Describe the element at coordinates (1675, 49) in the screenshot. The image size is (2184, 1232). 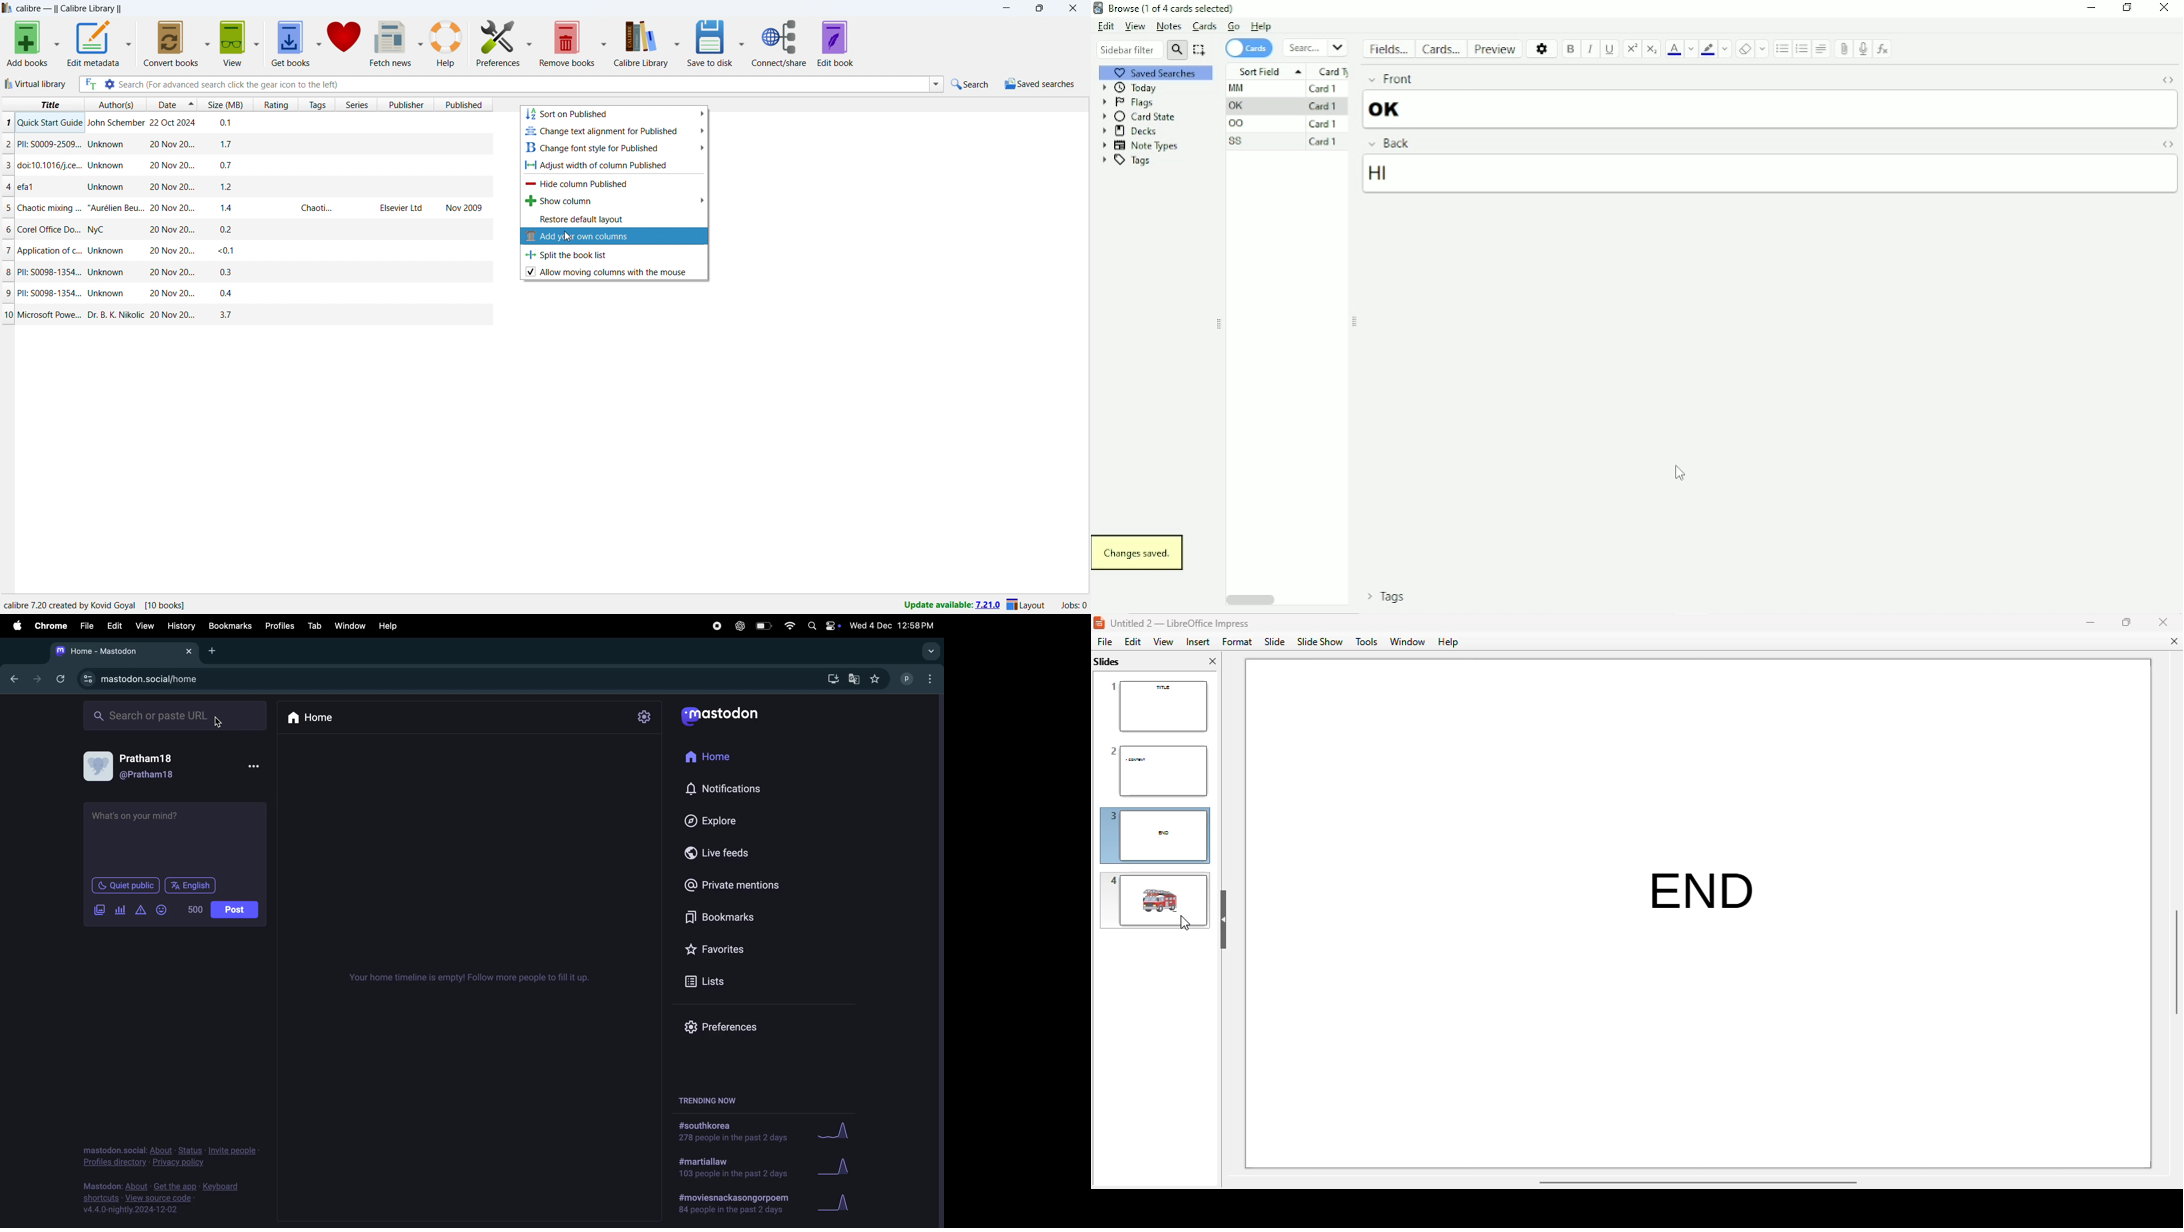
I see `Text color` at that location.